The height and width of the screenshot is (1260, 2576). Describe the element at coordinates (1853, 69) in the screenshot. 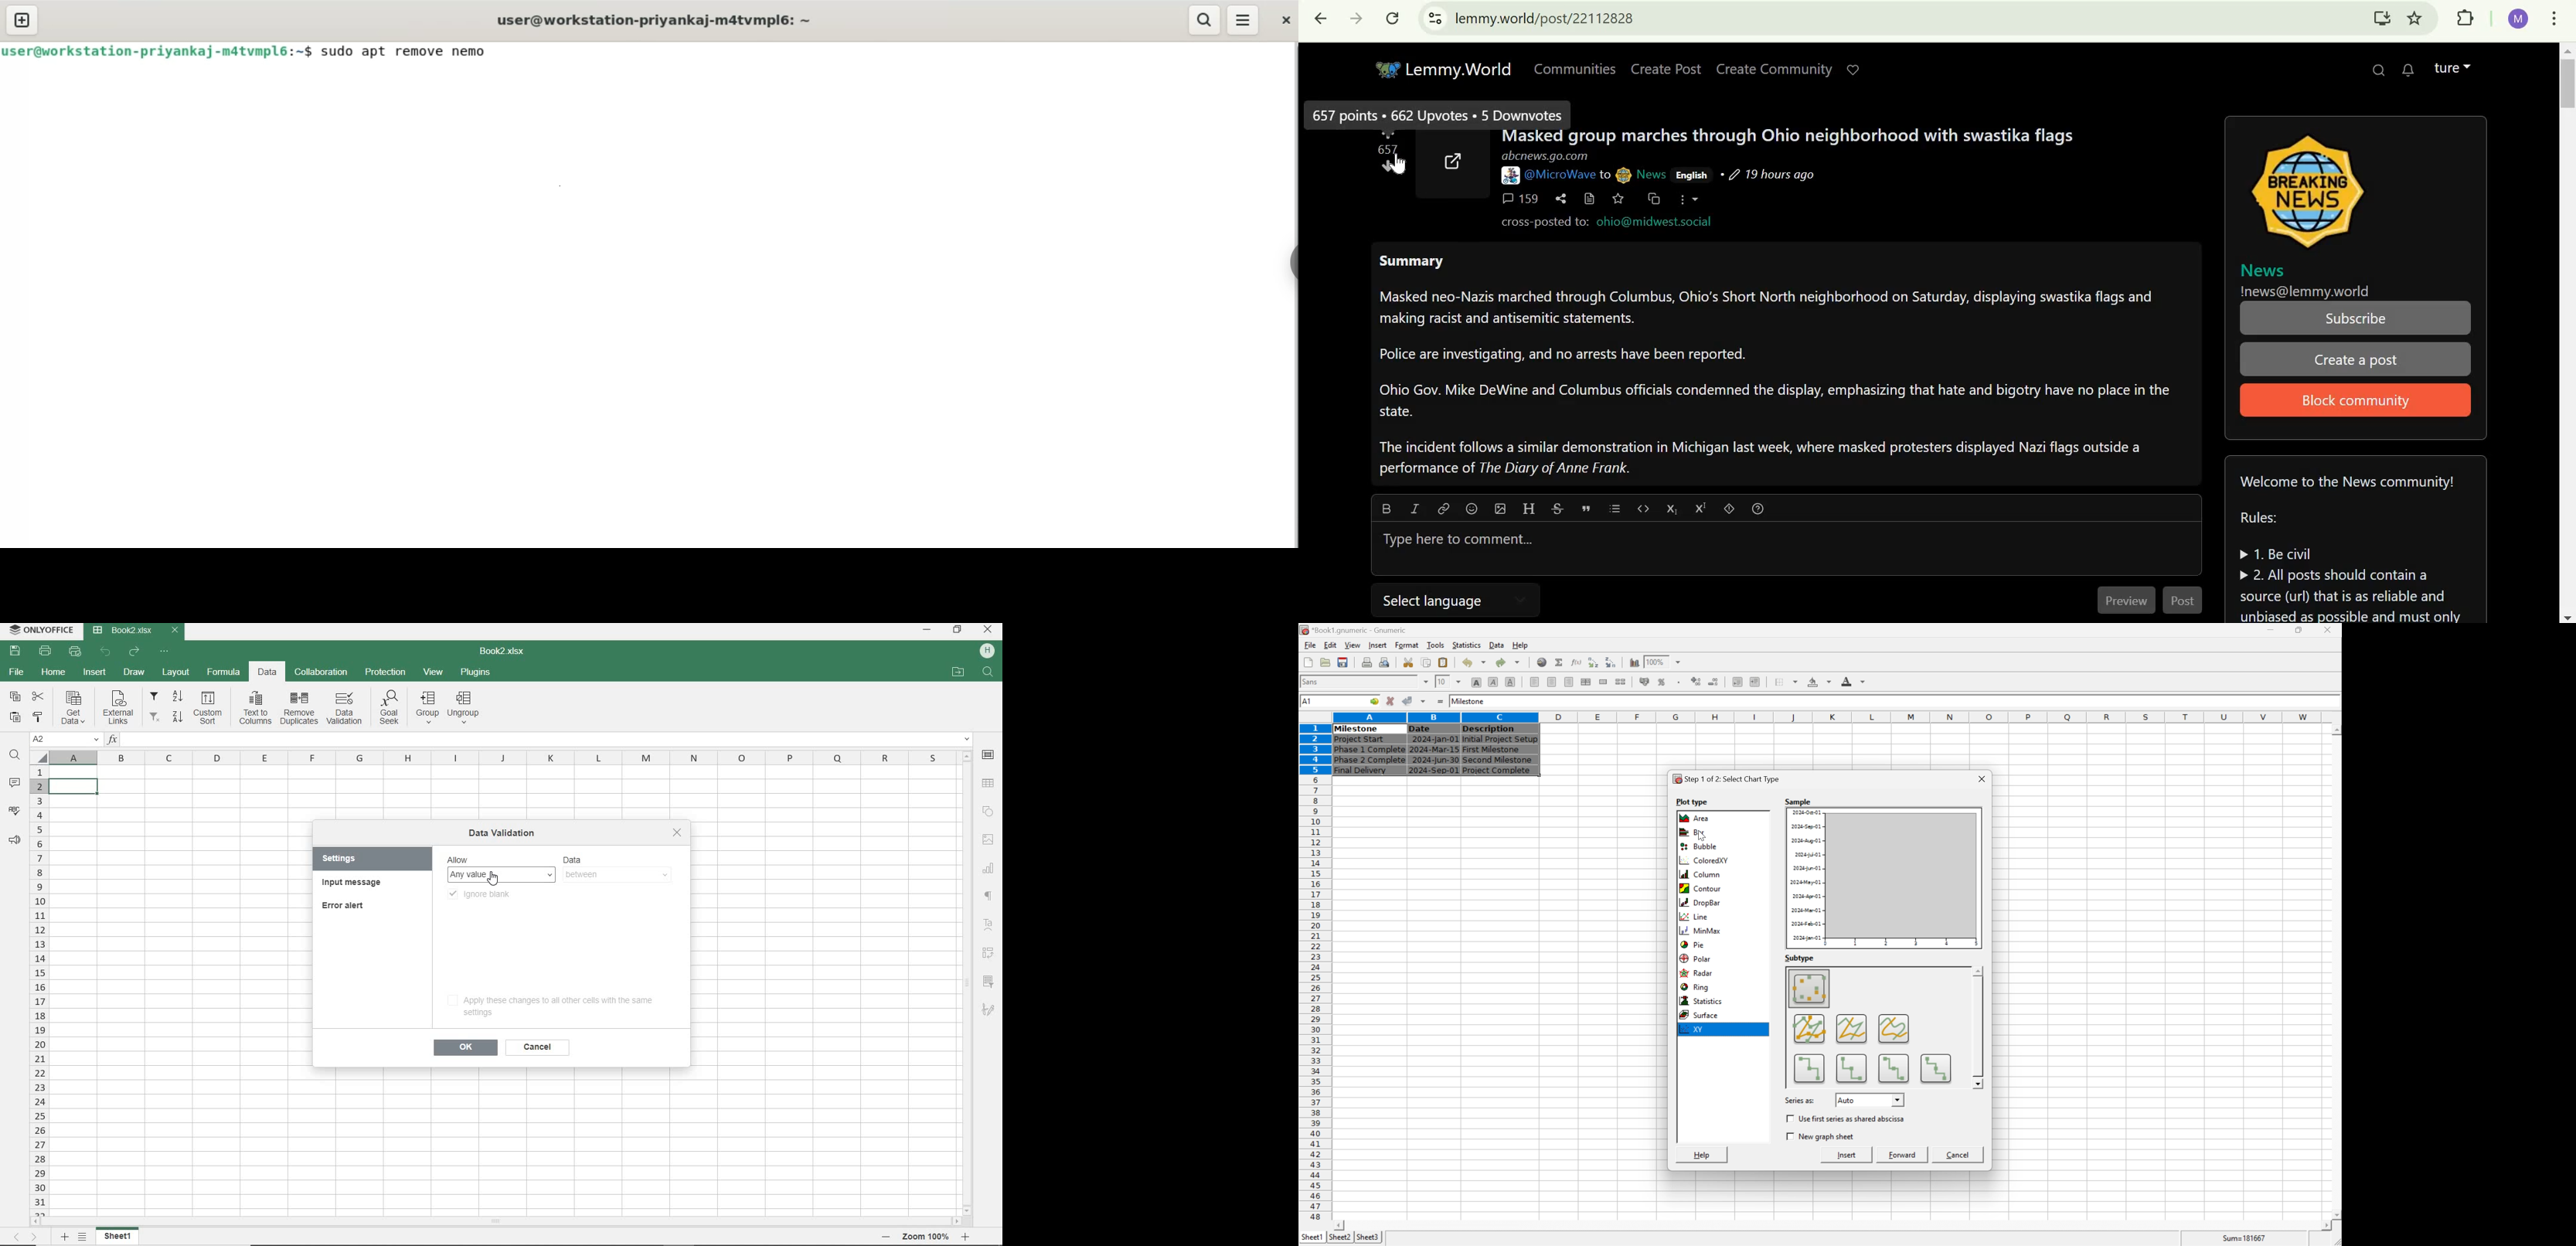

I see `Support lemmy` at that location.